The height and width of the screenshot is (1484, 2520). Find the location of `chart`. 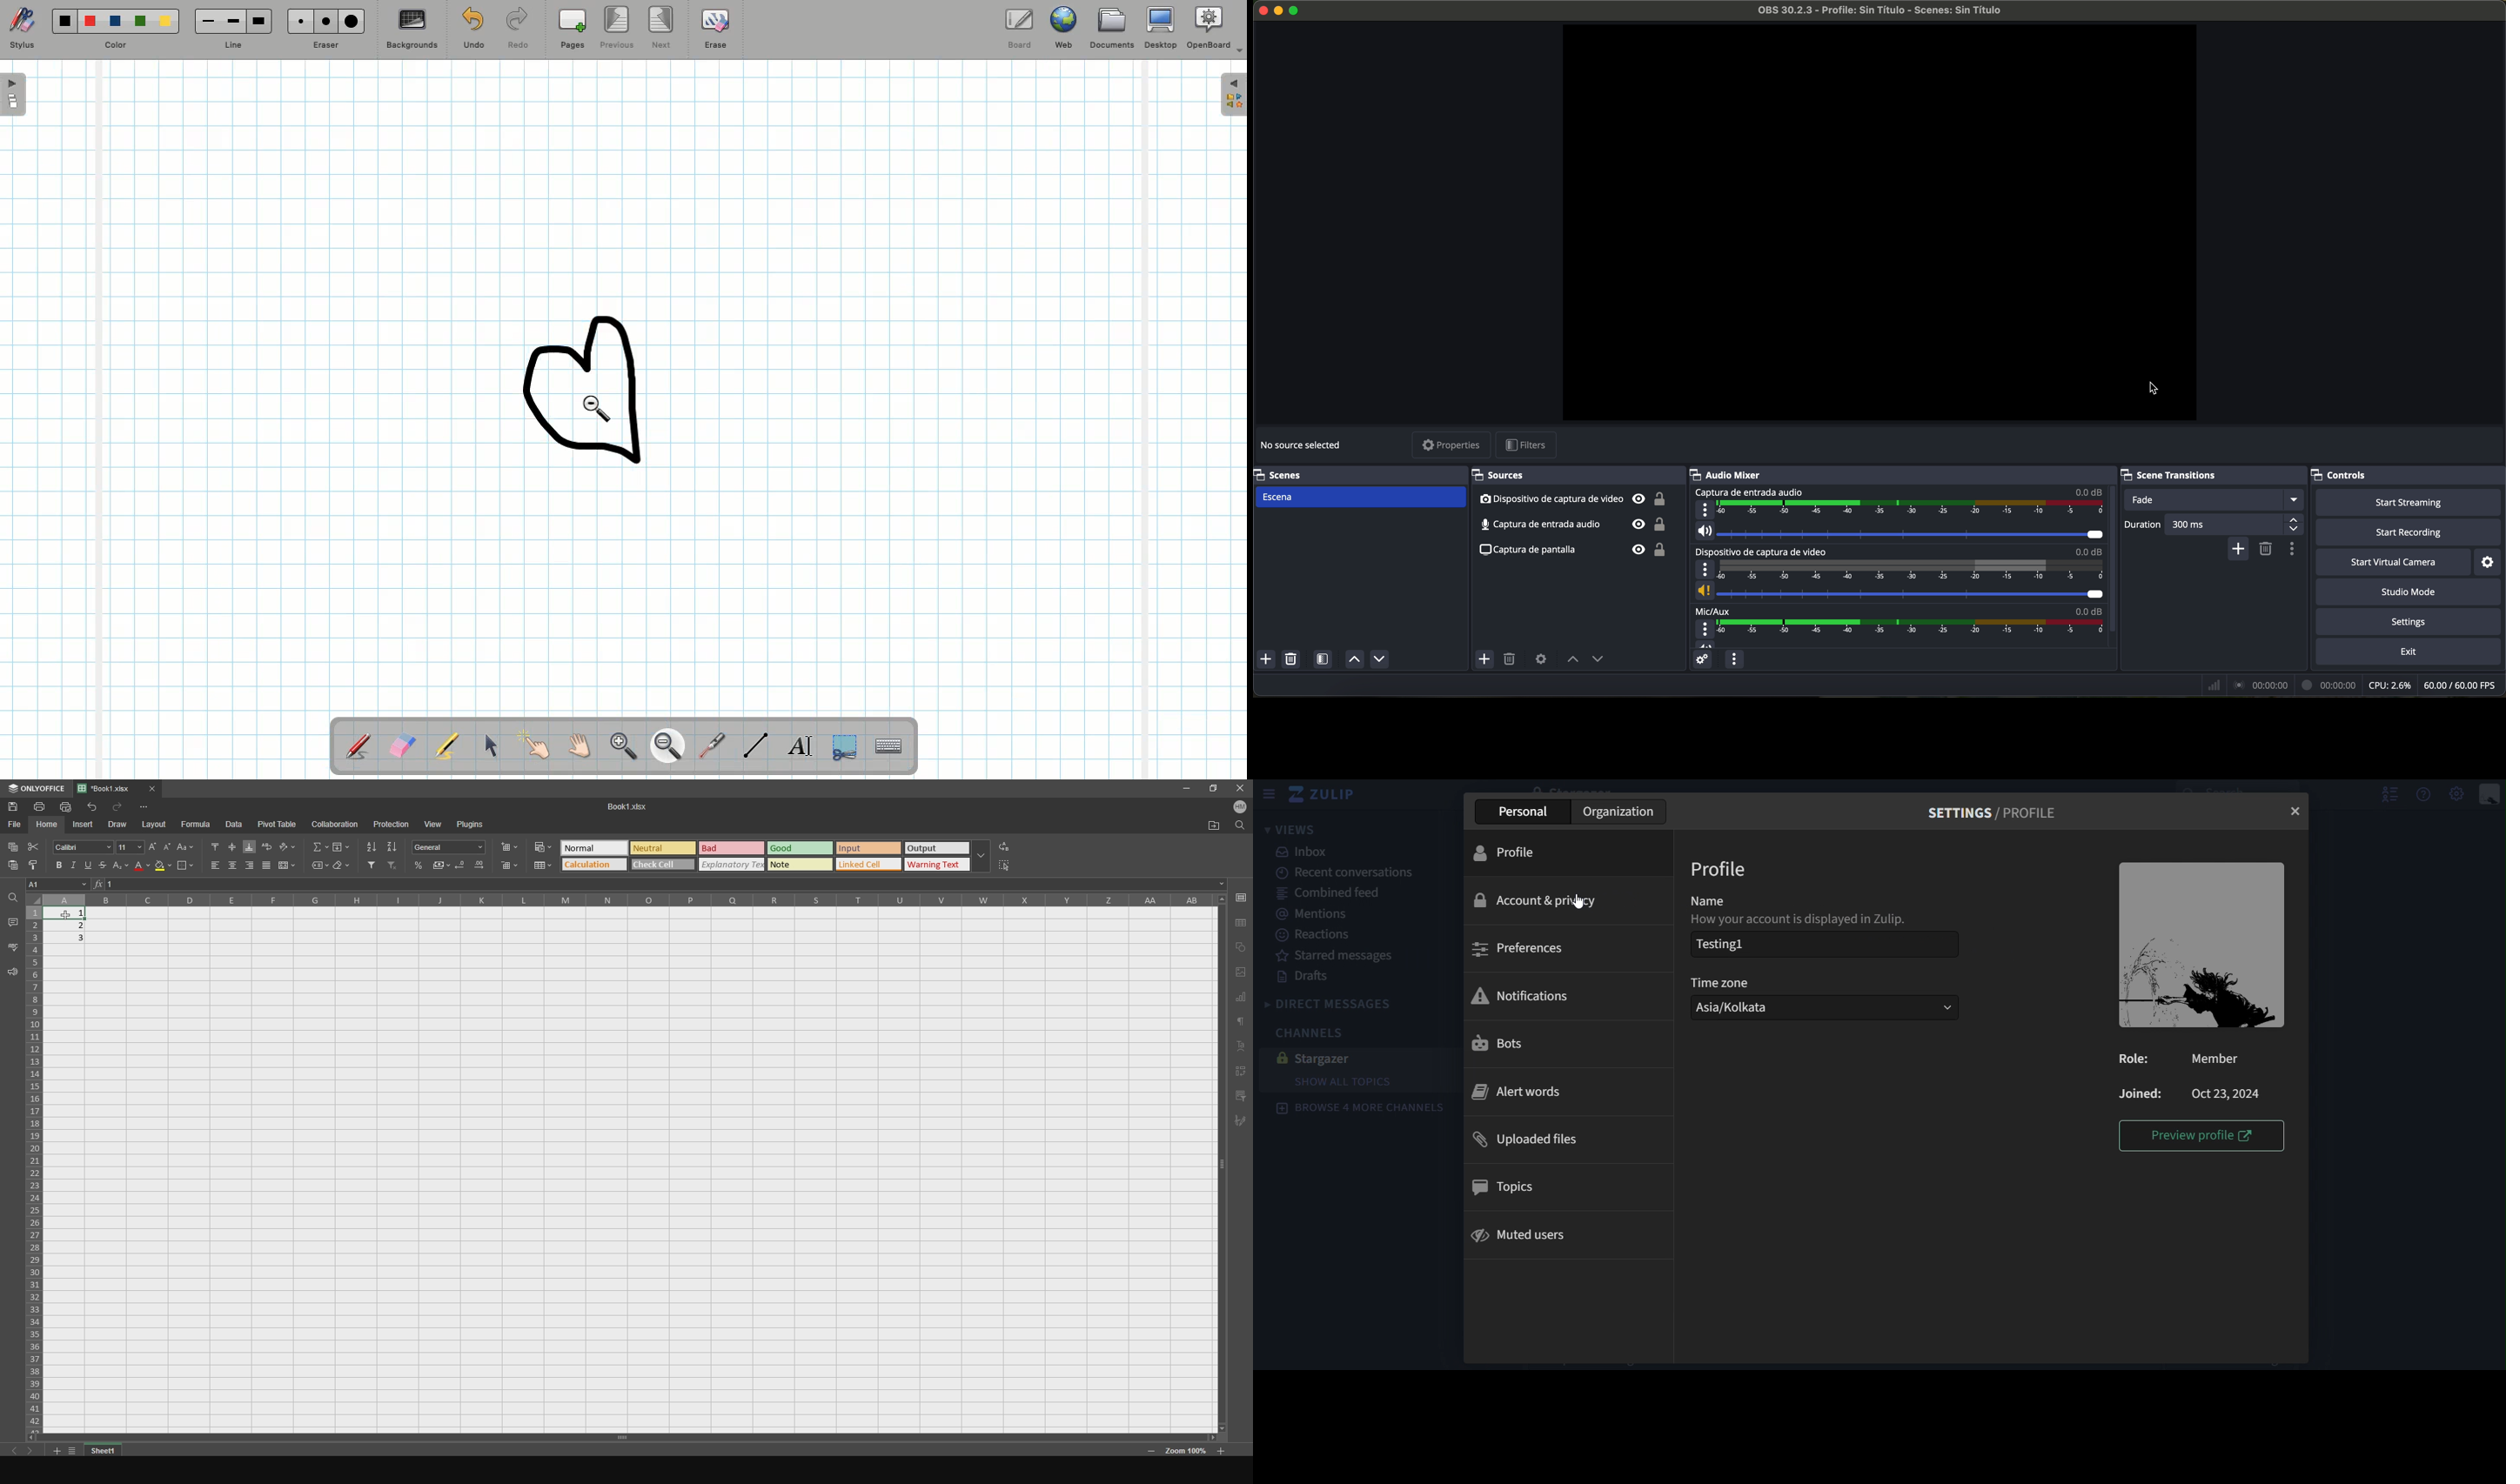

chart is located at coordinates (1241, 999).